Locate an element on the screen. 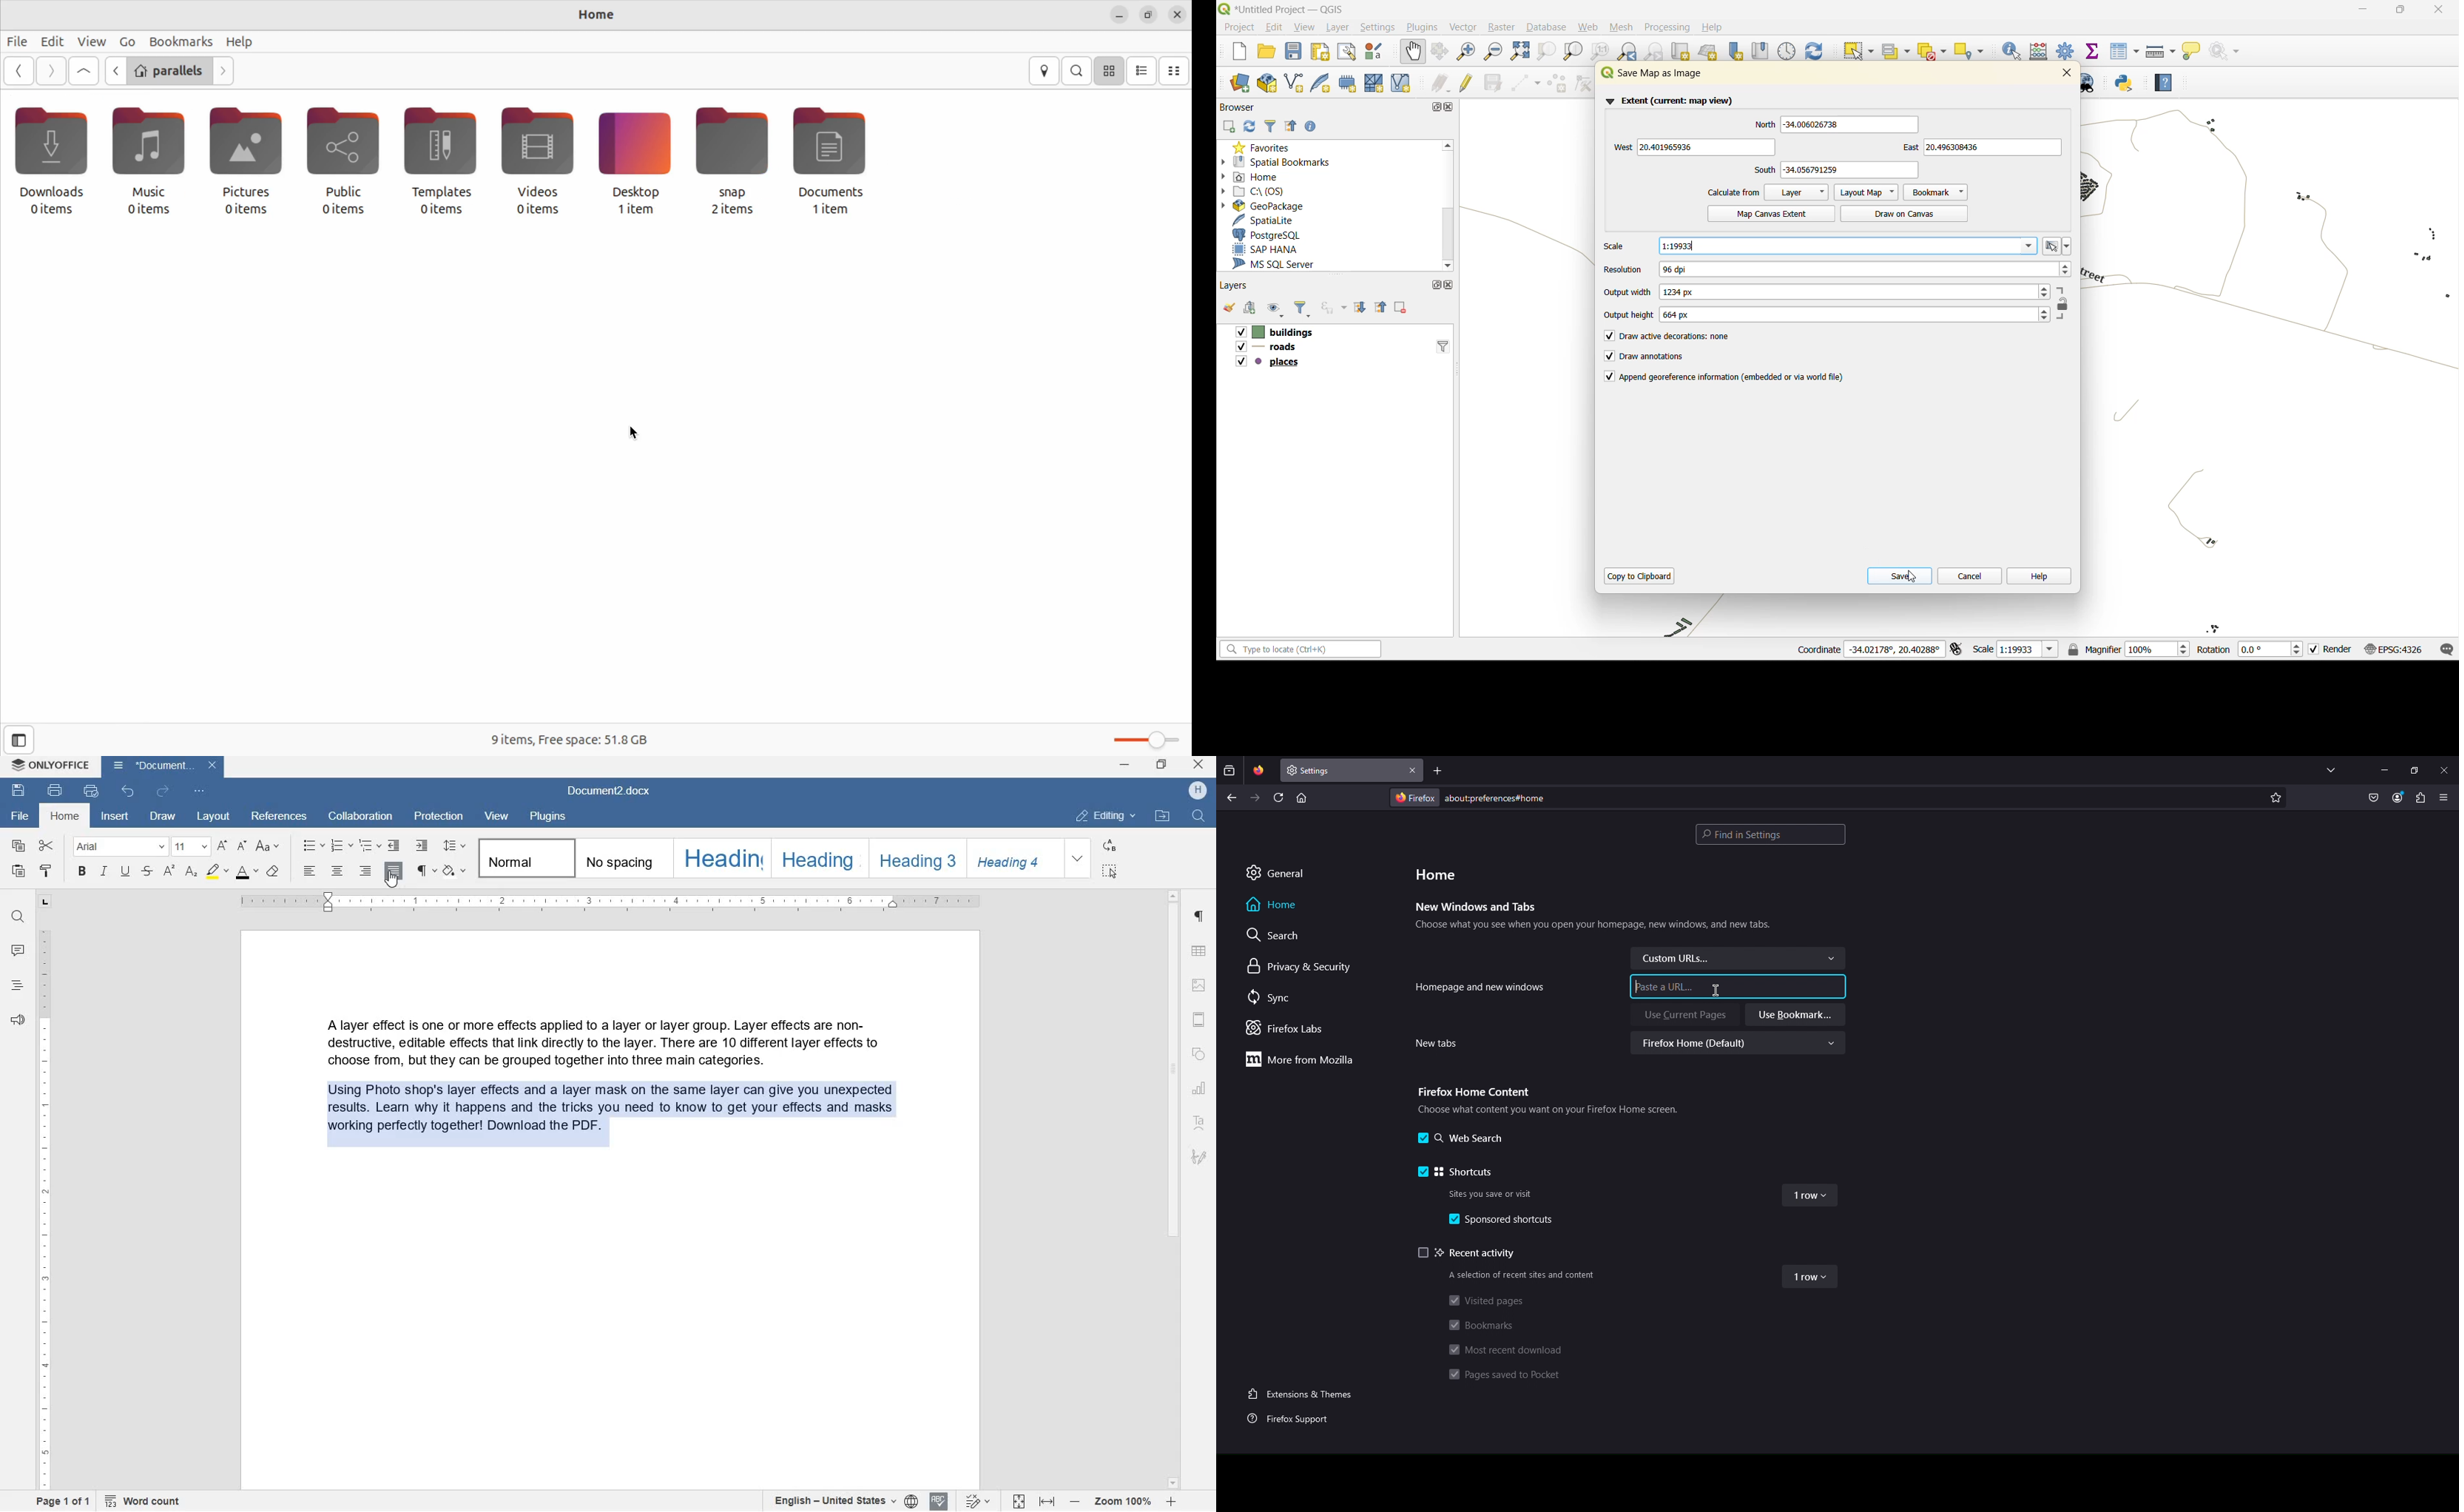  PLUGINS is located at coordinates (547, 817).